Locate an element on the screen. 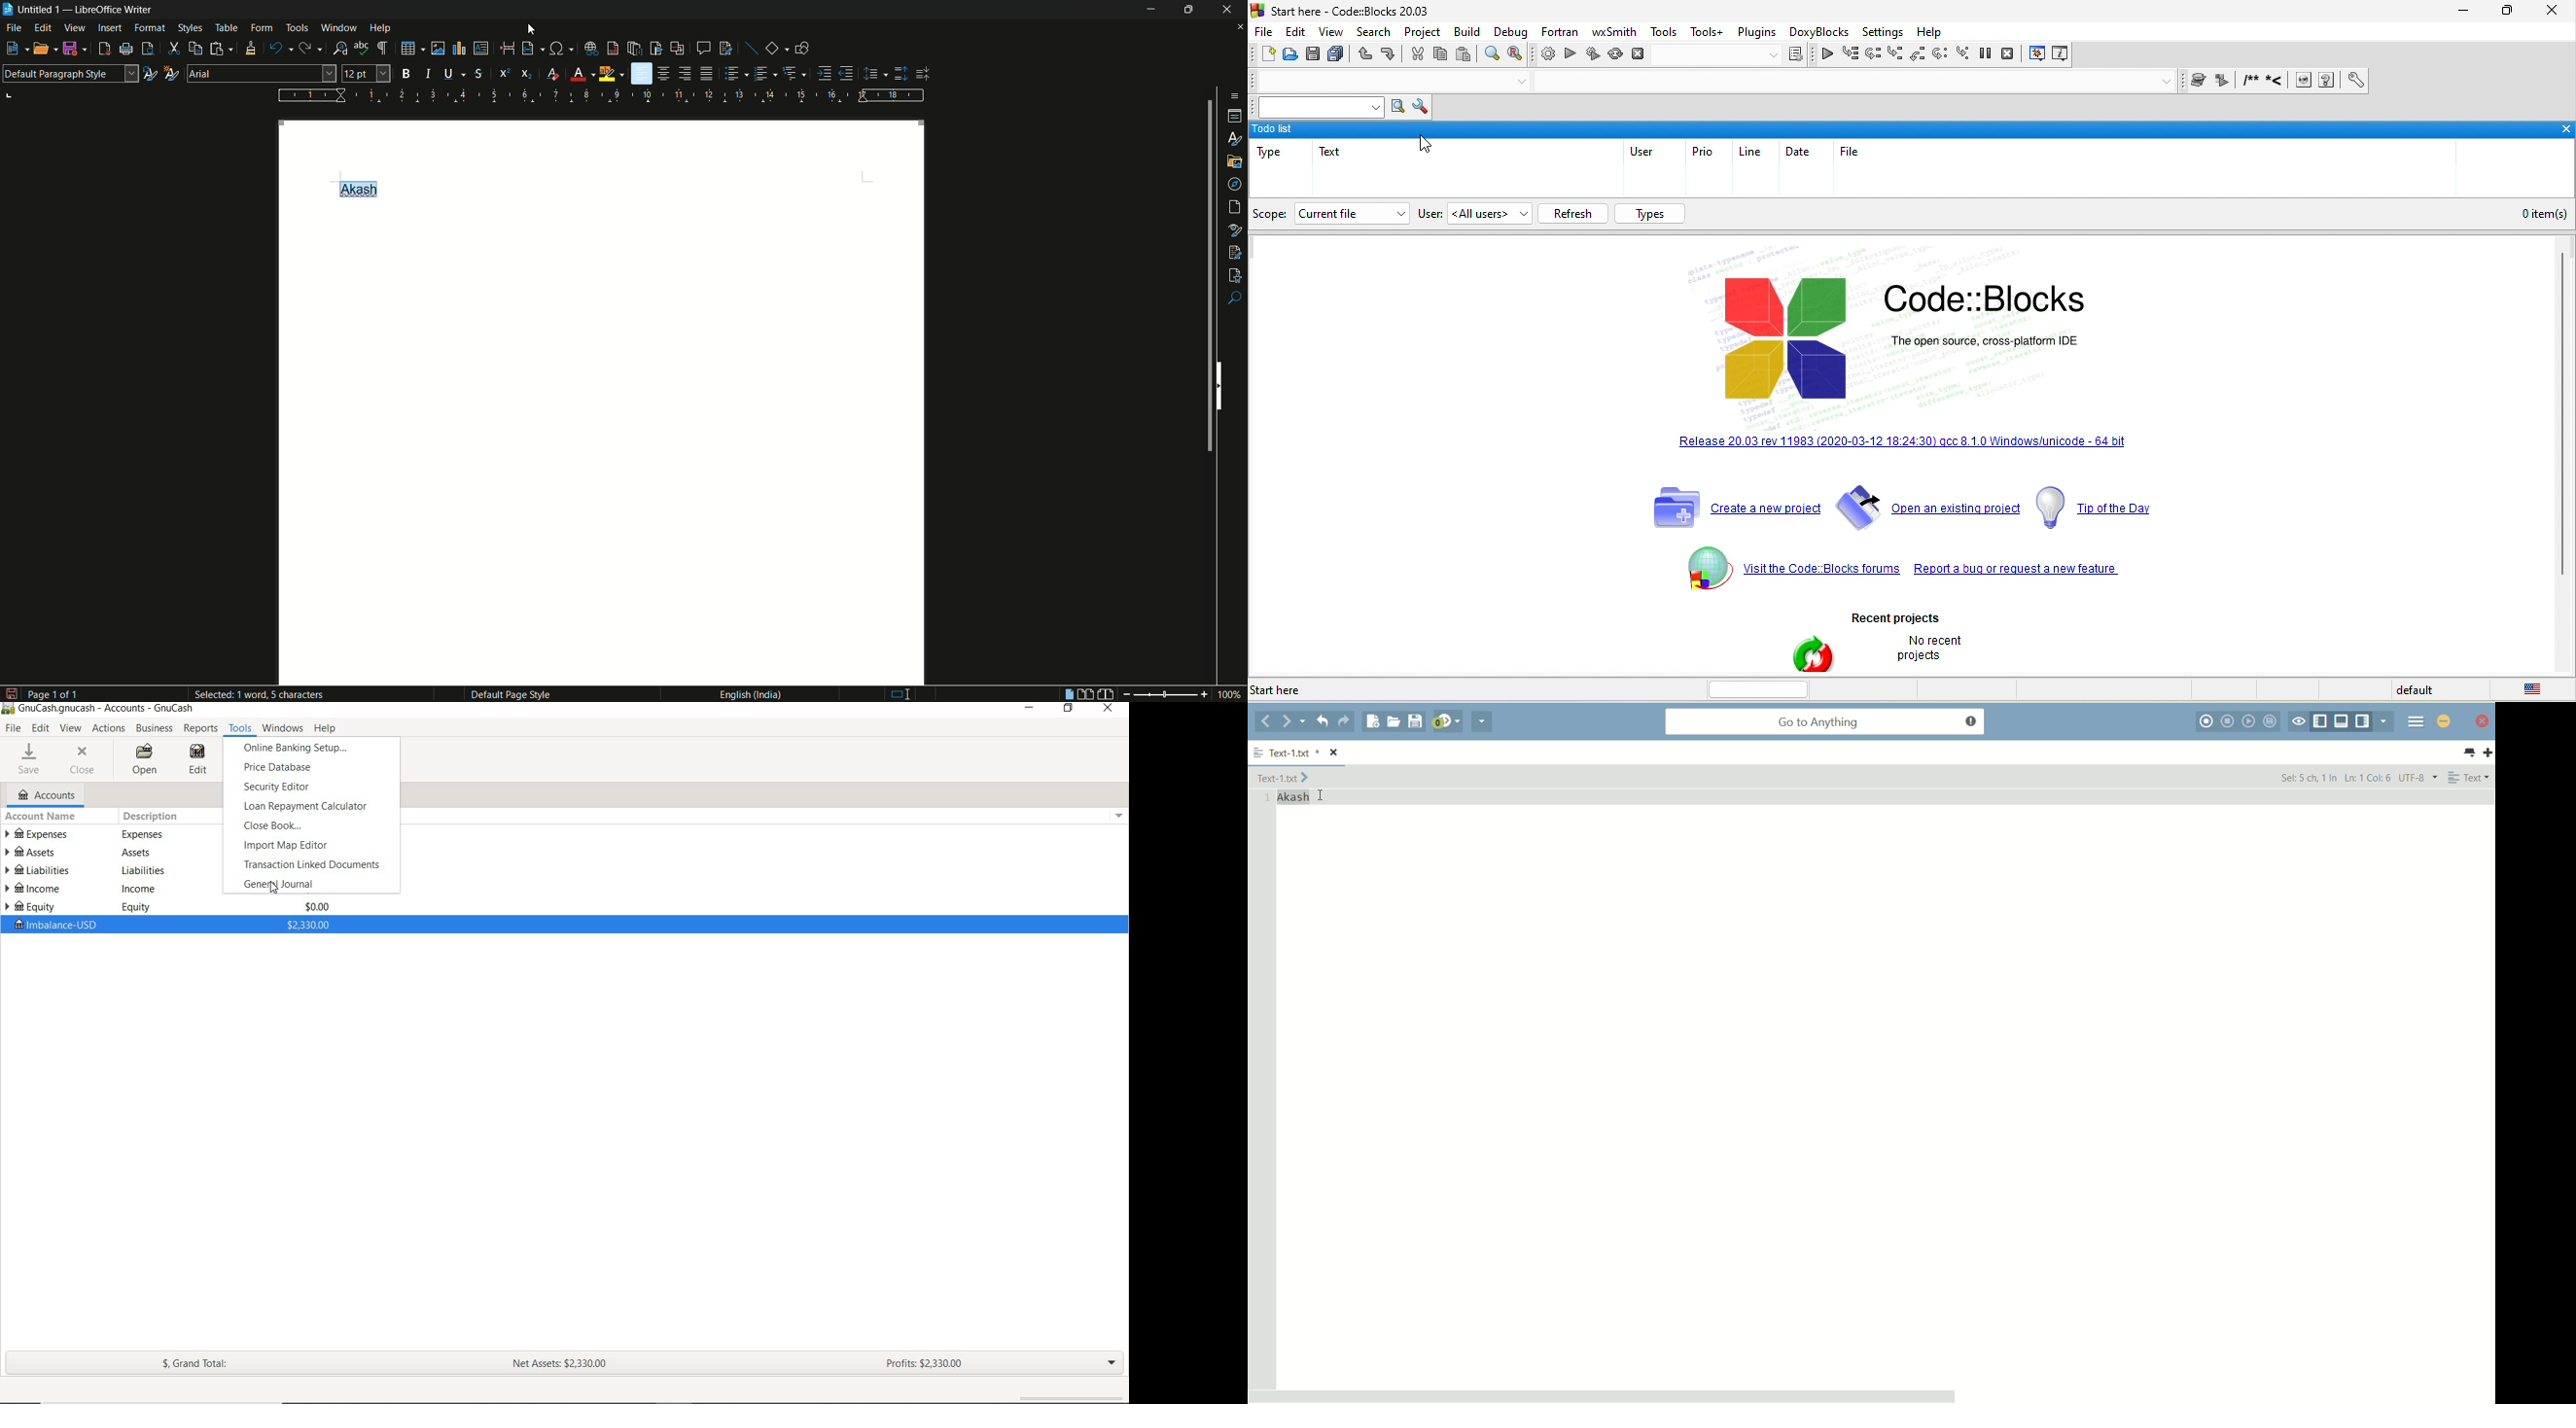  TOOLS is located at coordinates (239, 729).